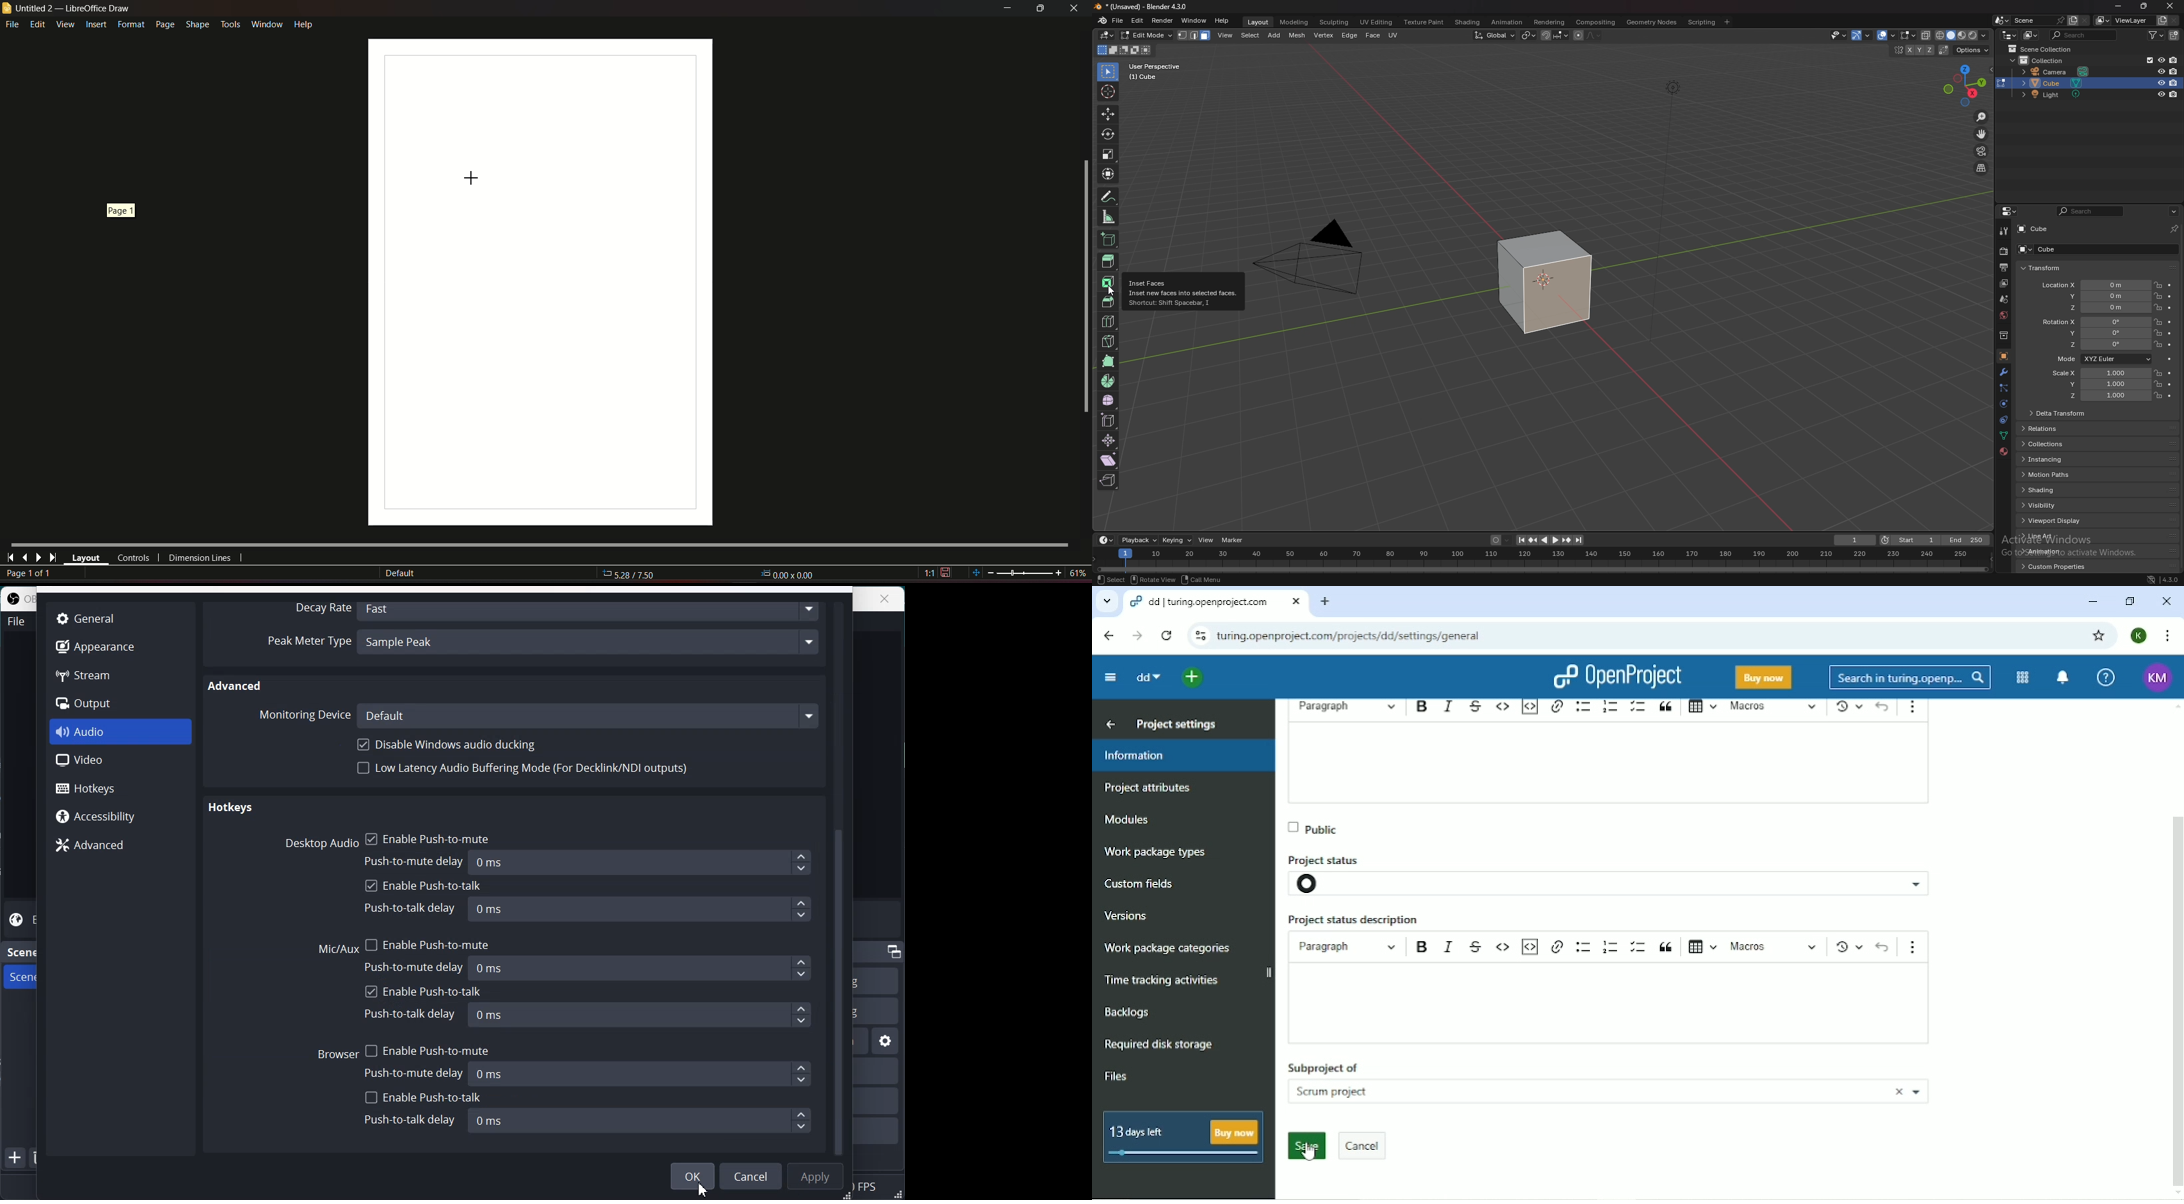 The height and width of the screenshot is (1204, 2184). I want to click on Enable Push-to-mute, so click(428, 942).